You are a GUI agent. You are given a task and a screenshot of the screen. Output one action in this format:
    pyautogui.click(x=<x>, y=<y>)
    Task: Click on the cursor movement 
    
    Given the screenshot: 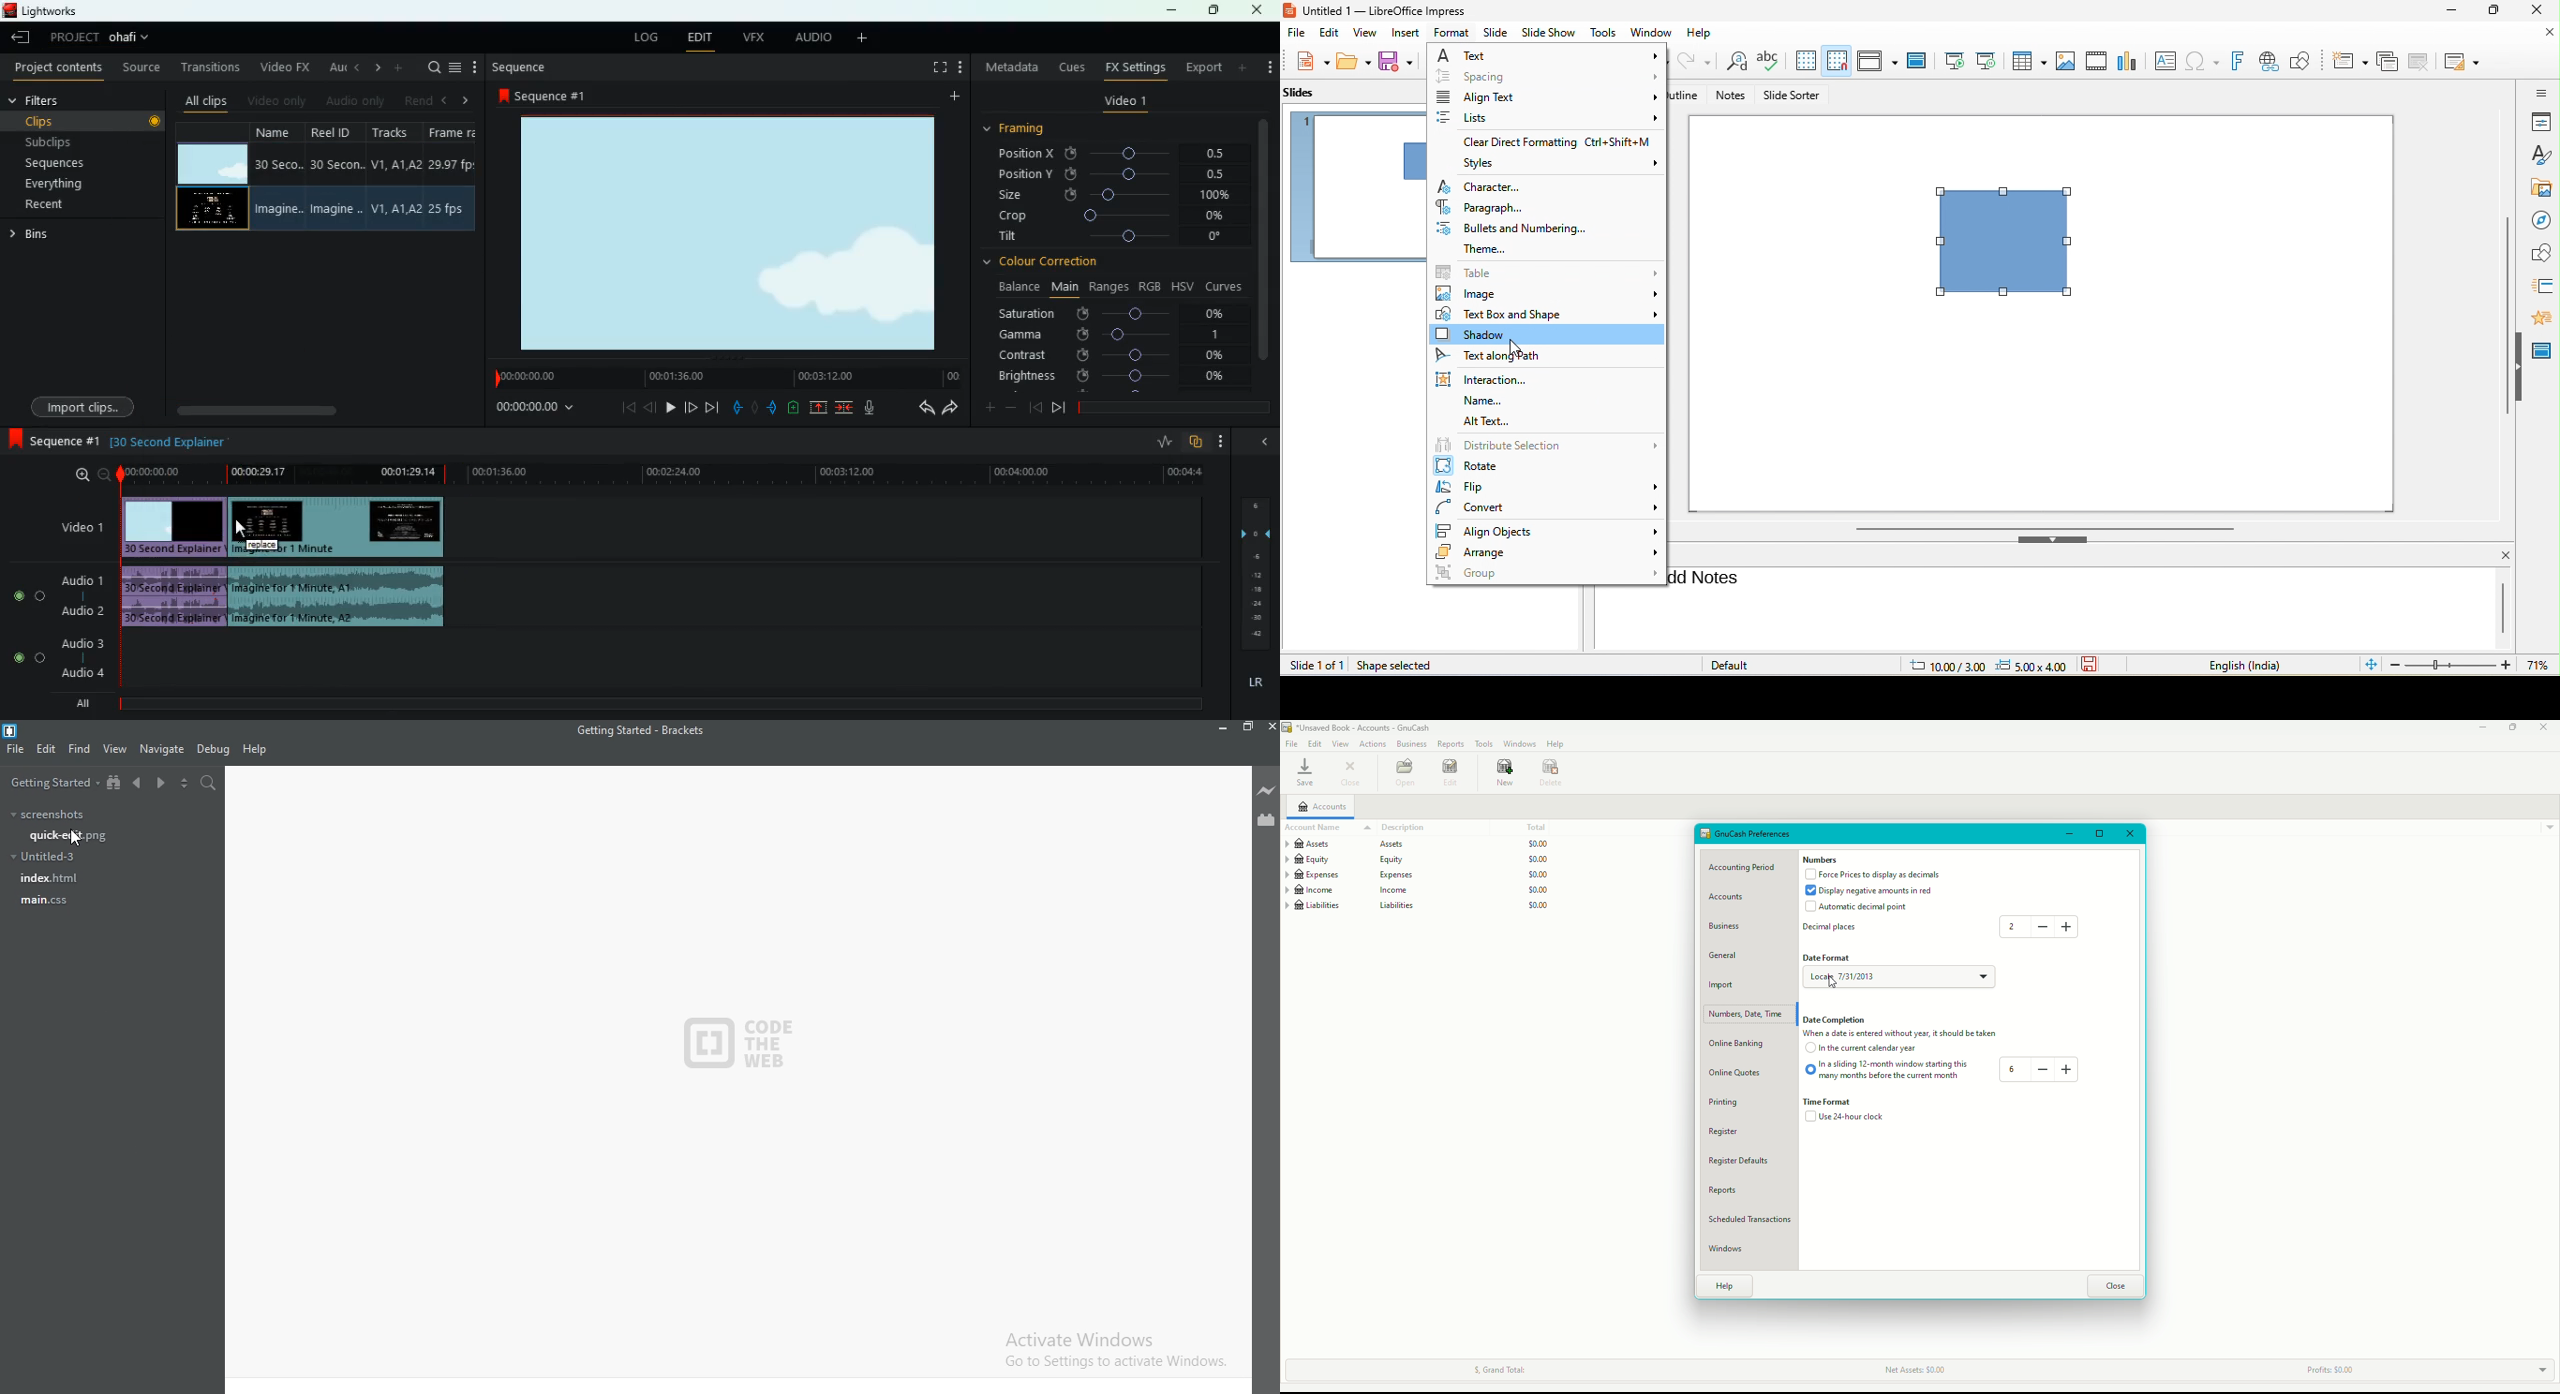 What is the action you would take?
    pyautogui.click(x=1517, y=349)
    